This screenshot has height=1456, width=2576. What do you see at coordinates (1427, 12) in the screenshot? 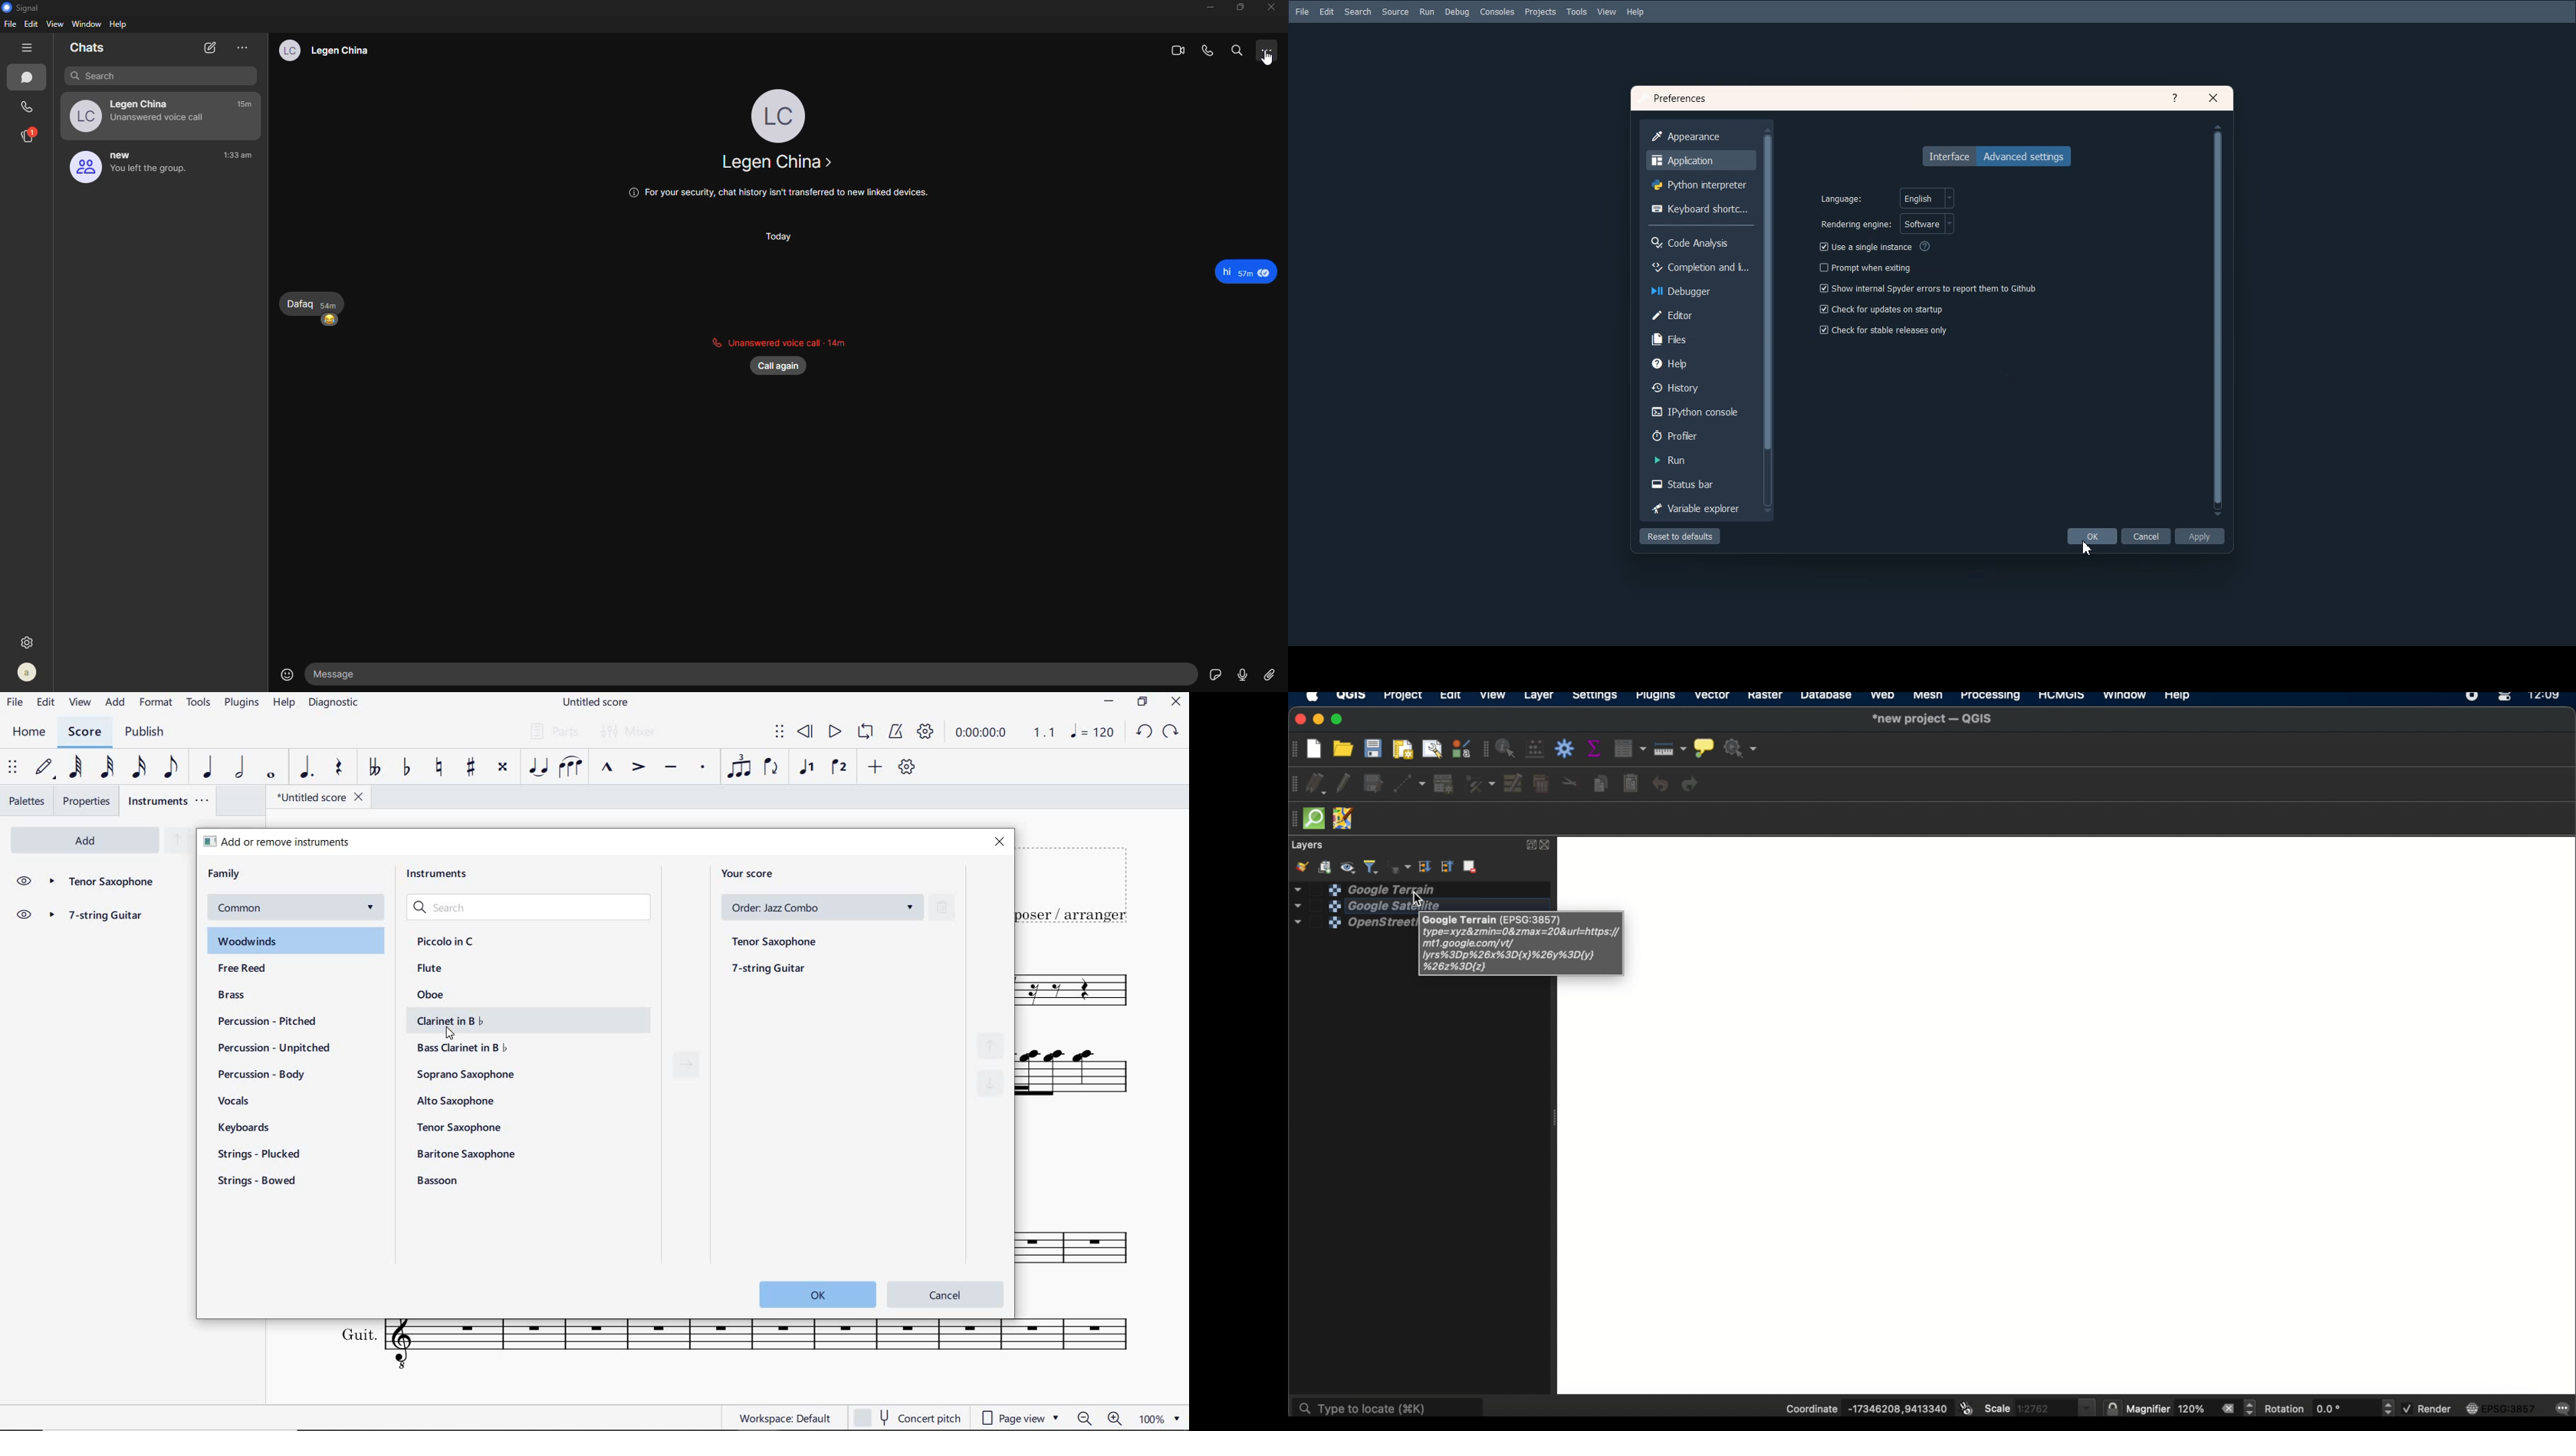
I see `Run` at bounding box center [1427, 12].